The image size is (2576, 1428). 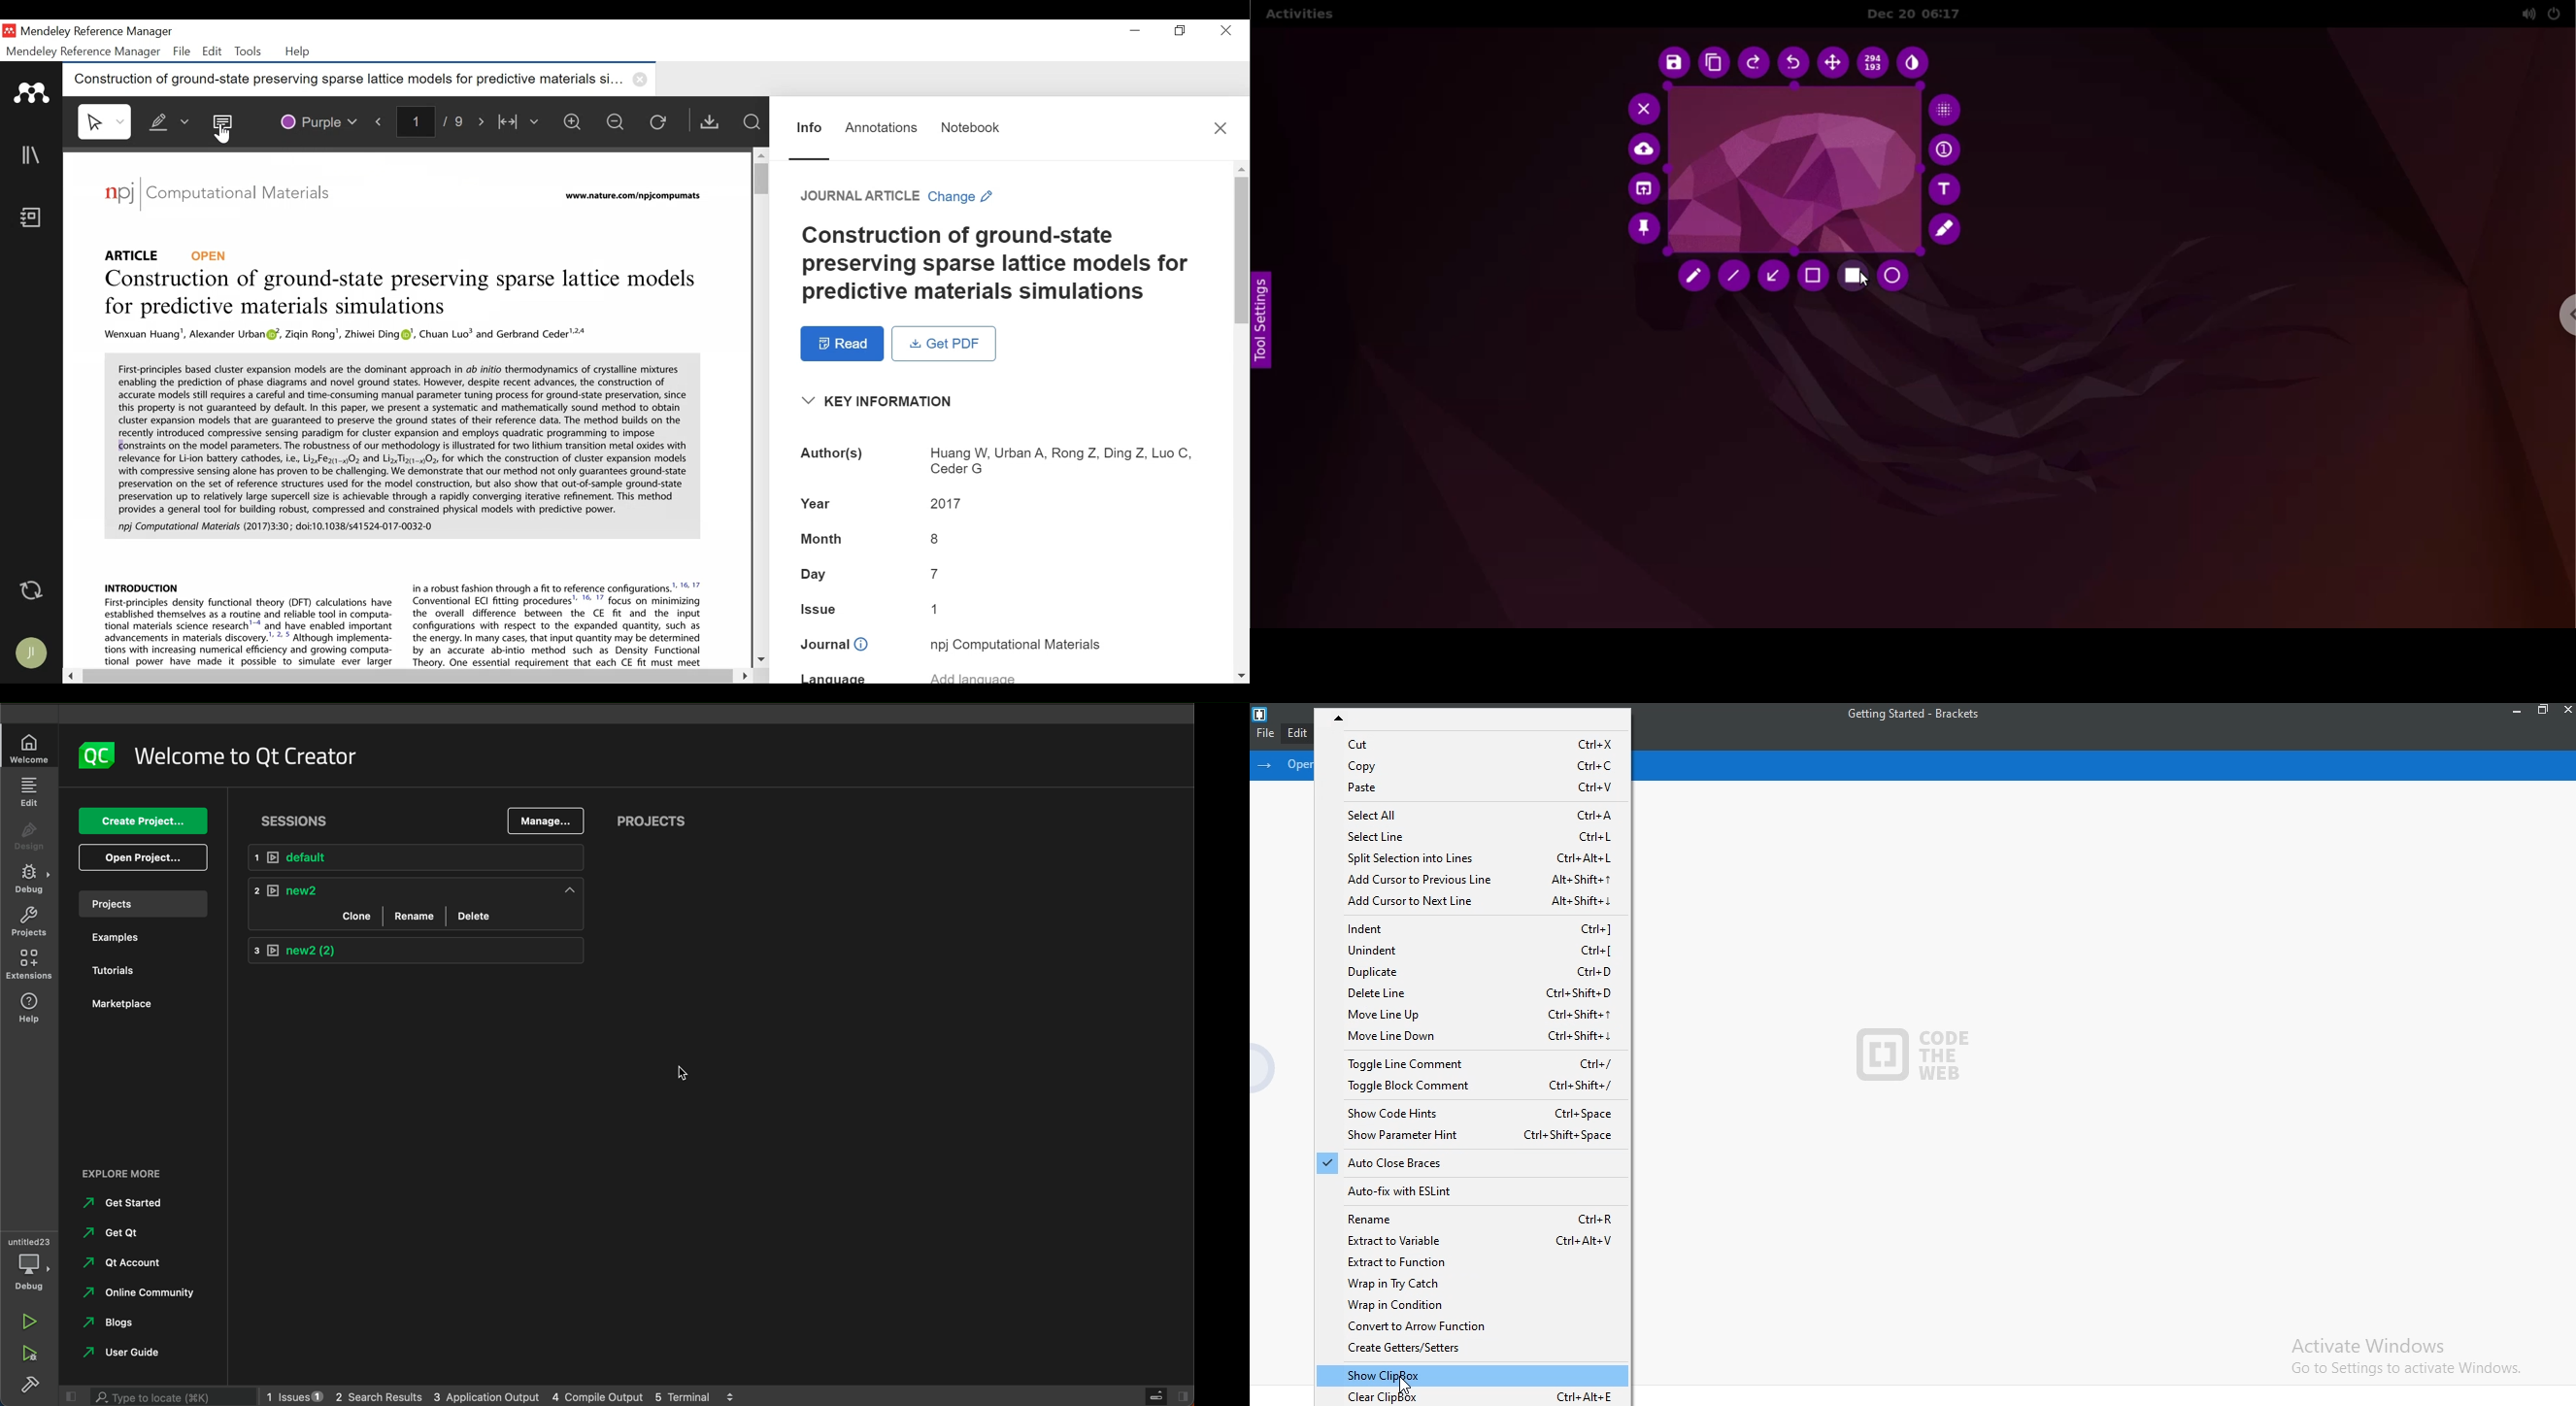 I want to click on file, so click(x=1261, y=735).